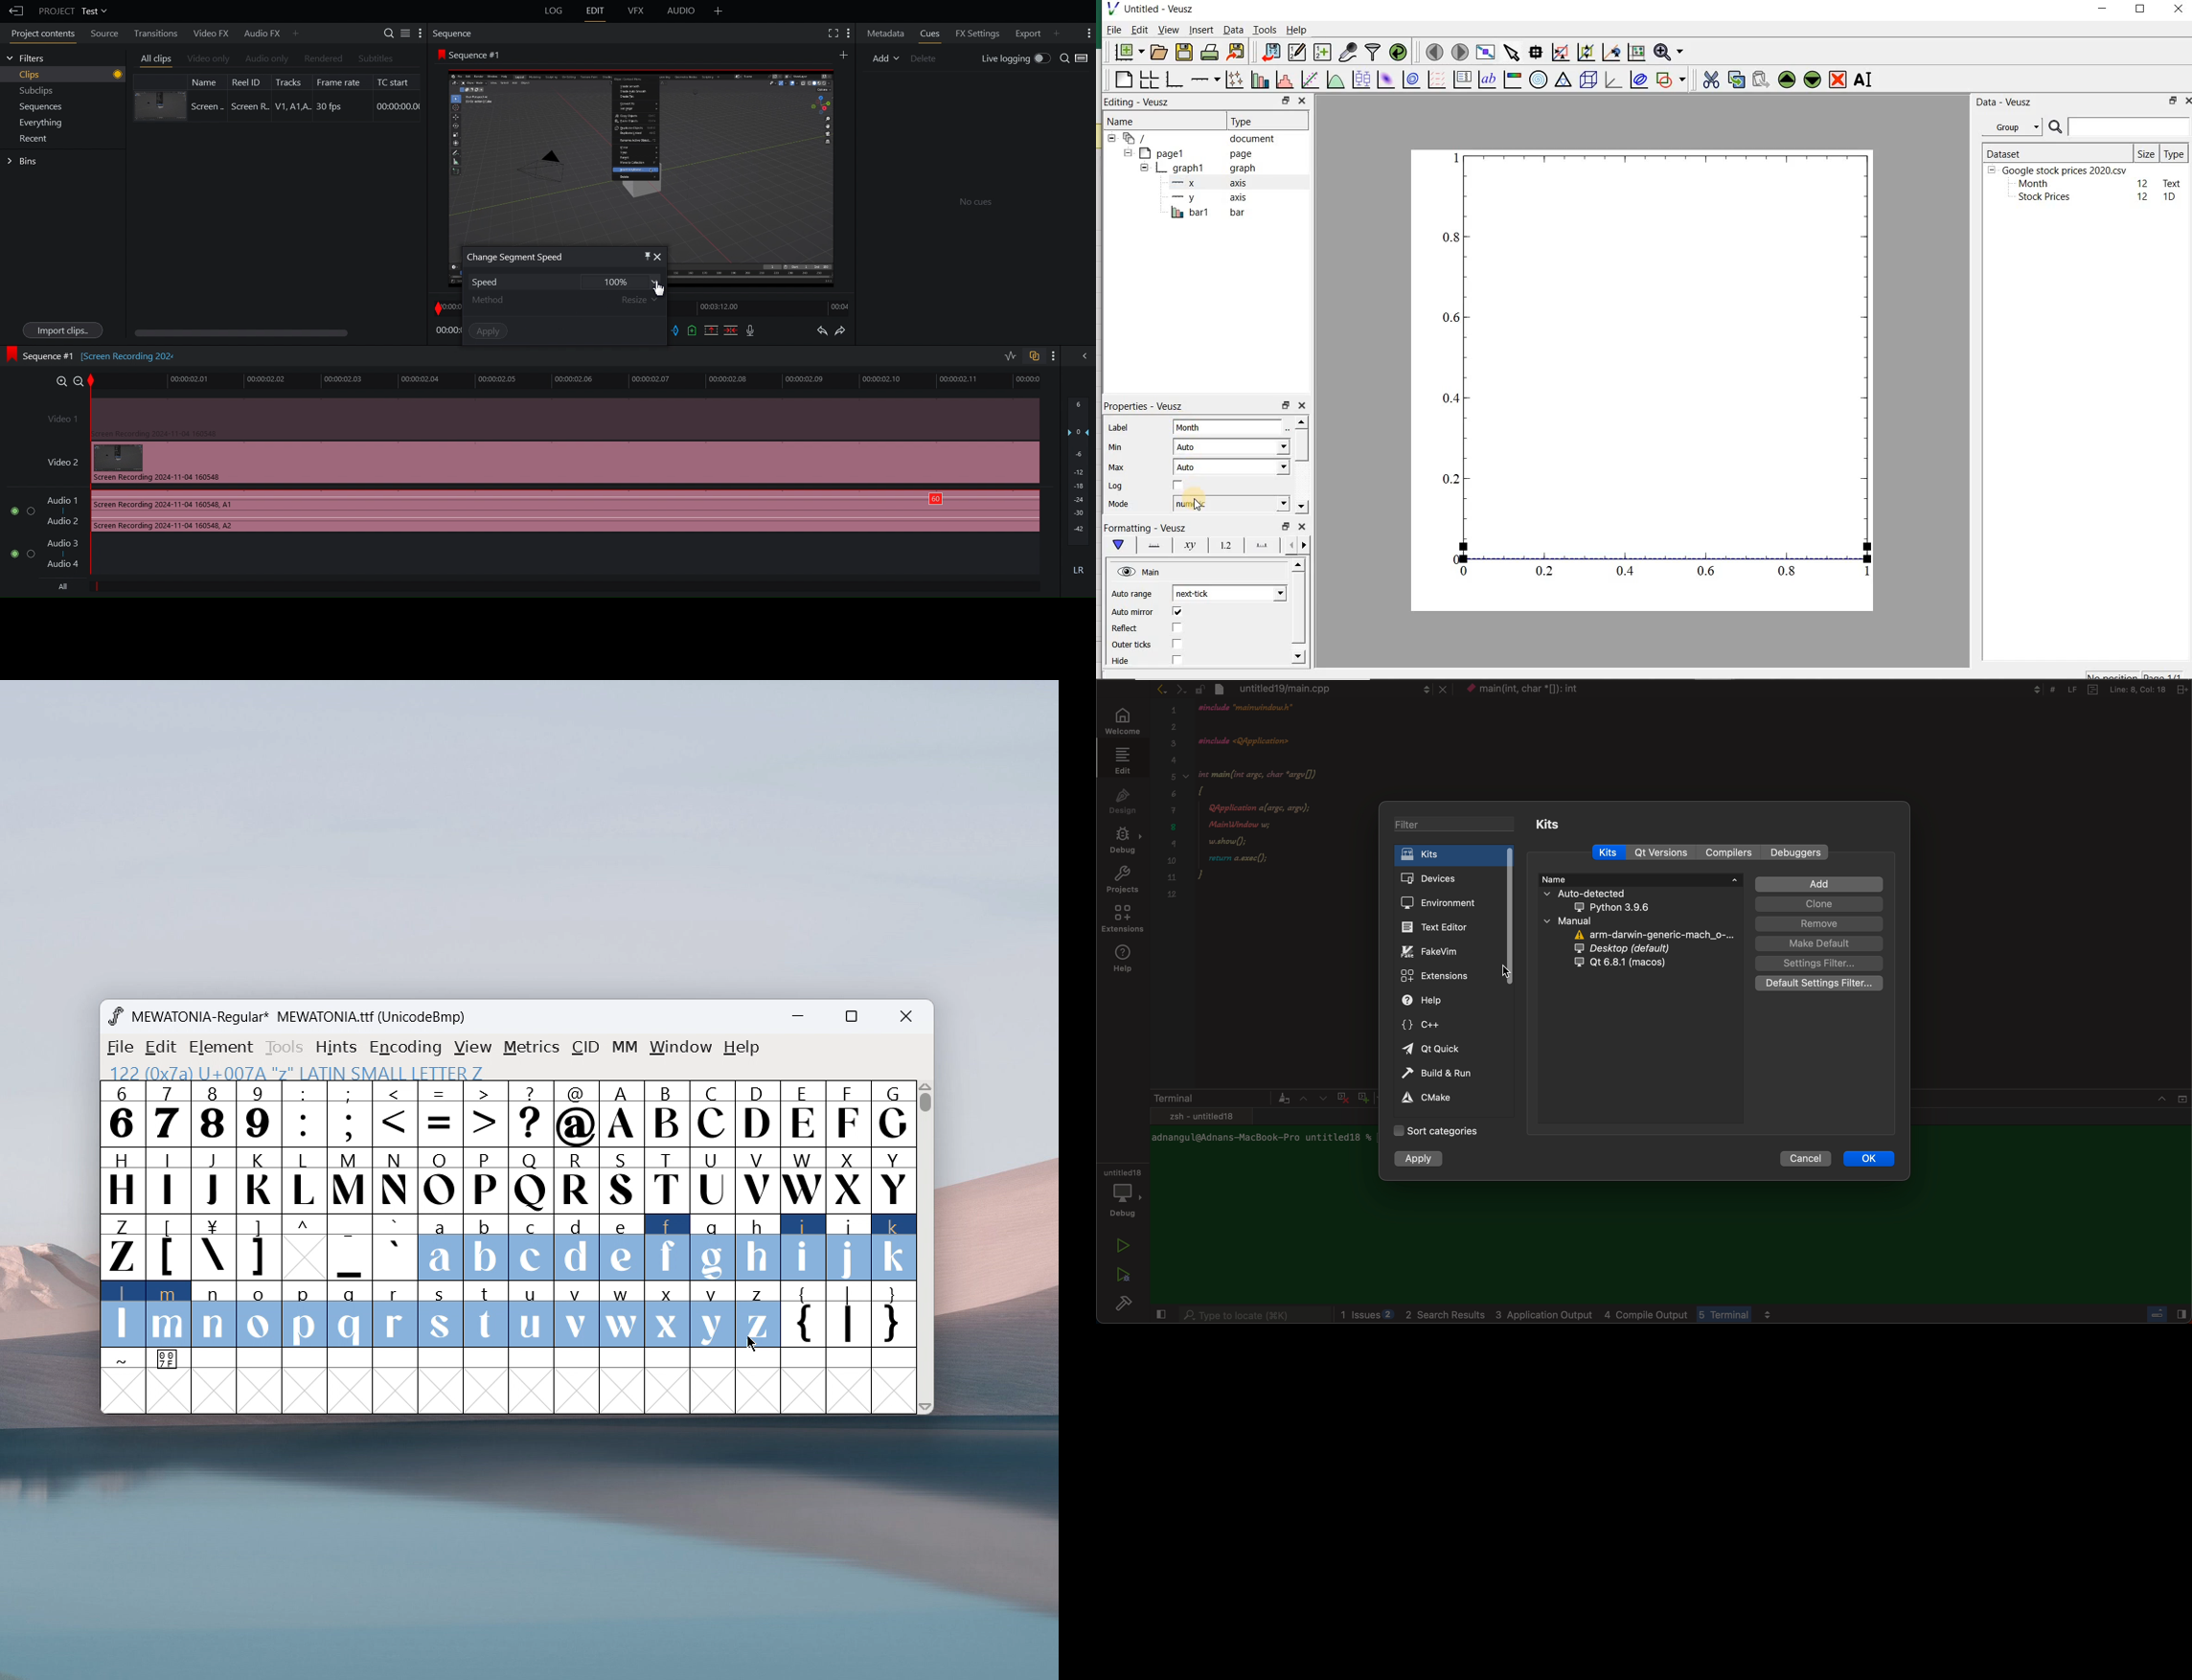 This screenshot has width=2212, height=1680. What do you see at coordinates (1110, 31) in the screenshot?
I see `File` at bounding box center [1110, 31].